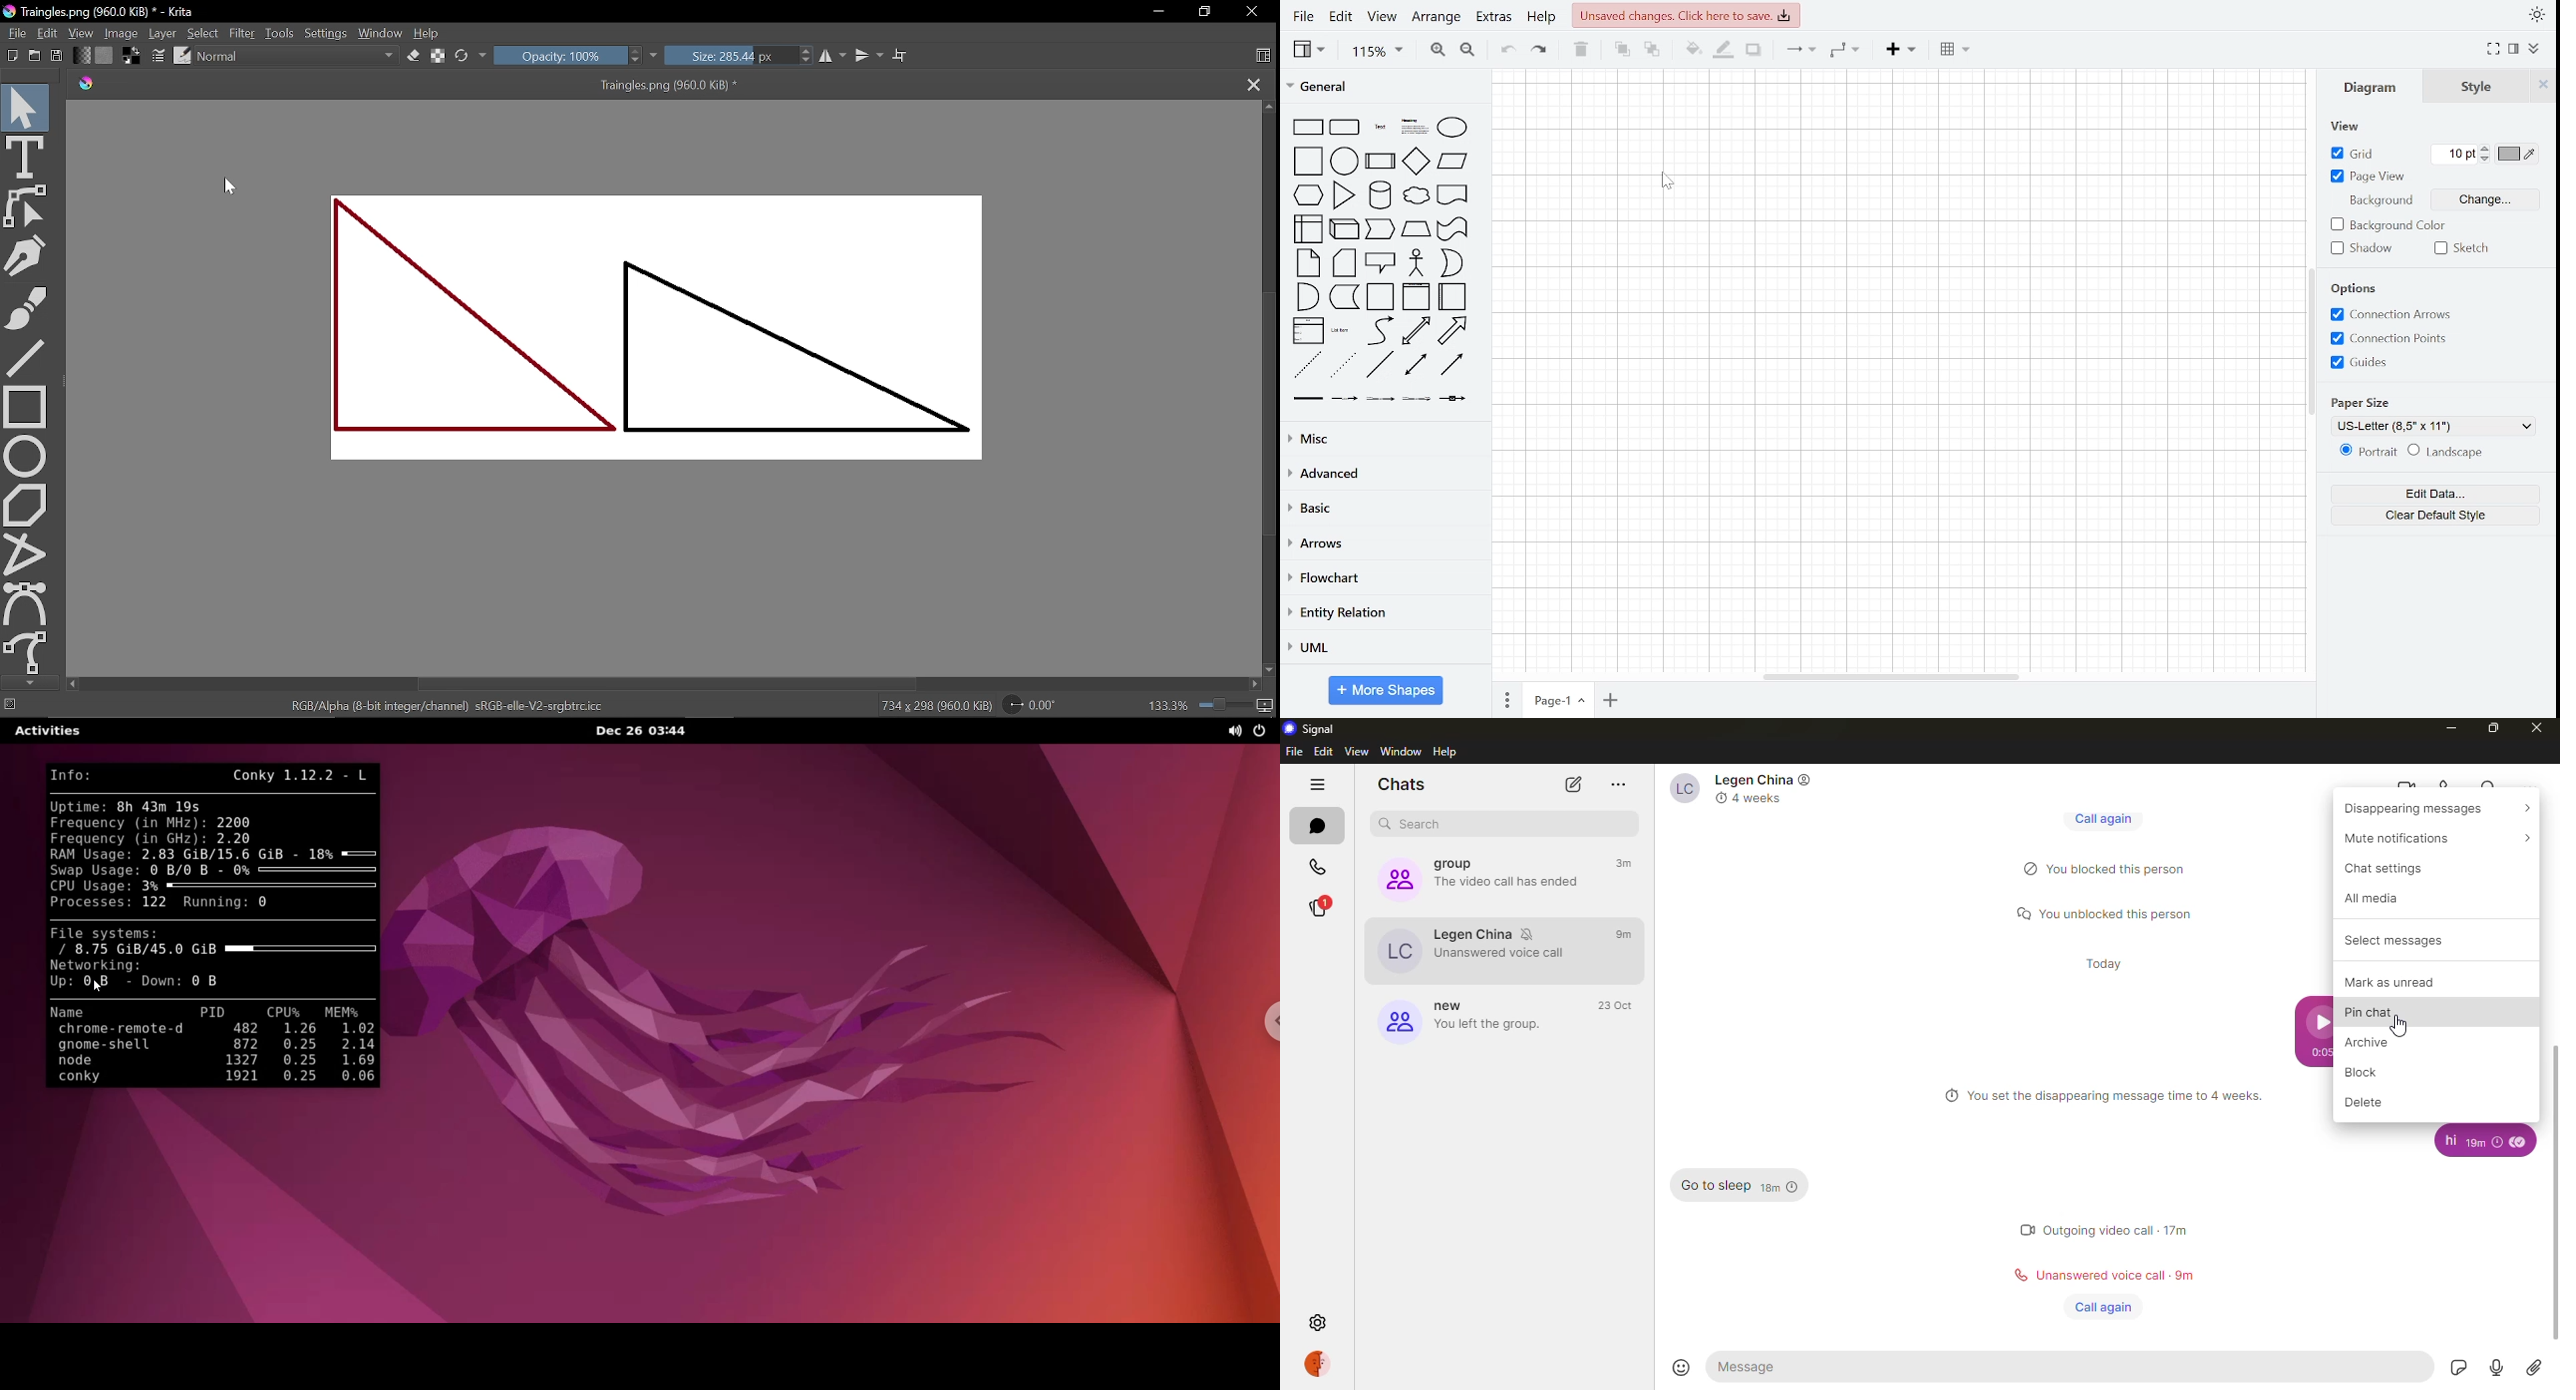  Describe the element at coordinates (2435, 426) in the screenshot. I see `US -Letter (8.5''x11'')` at that location.